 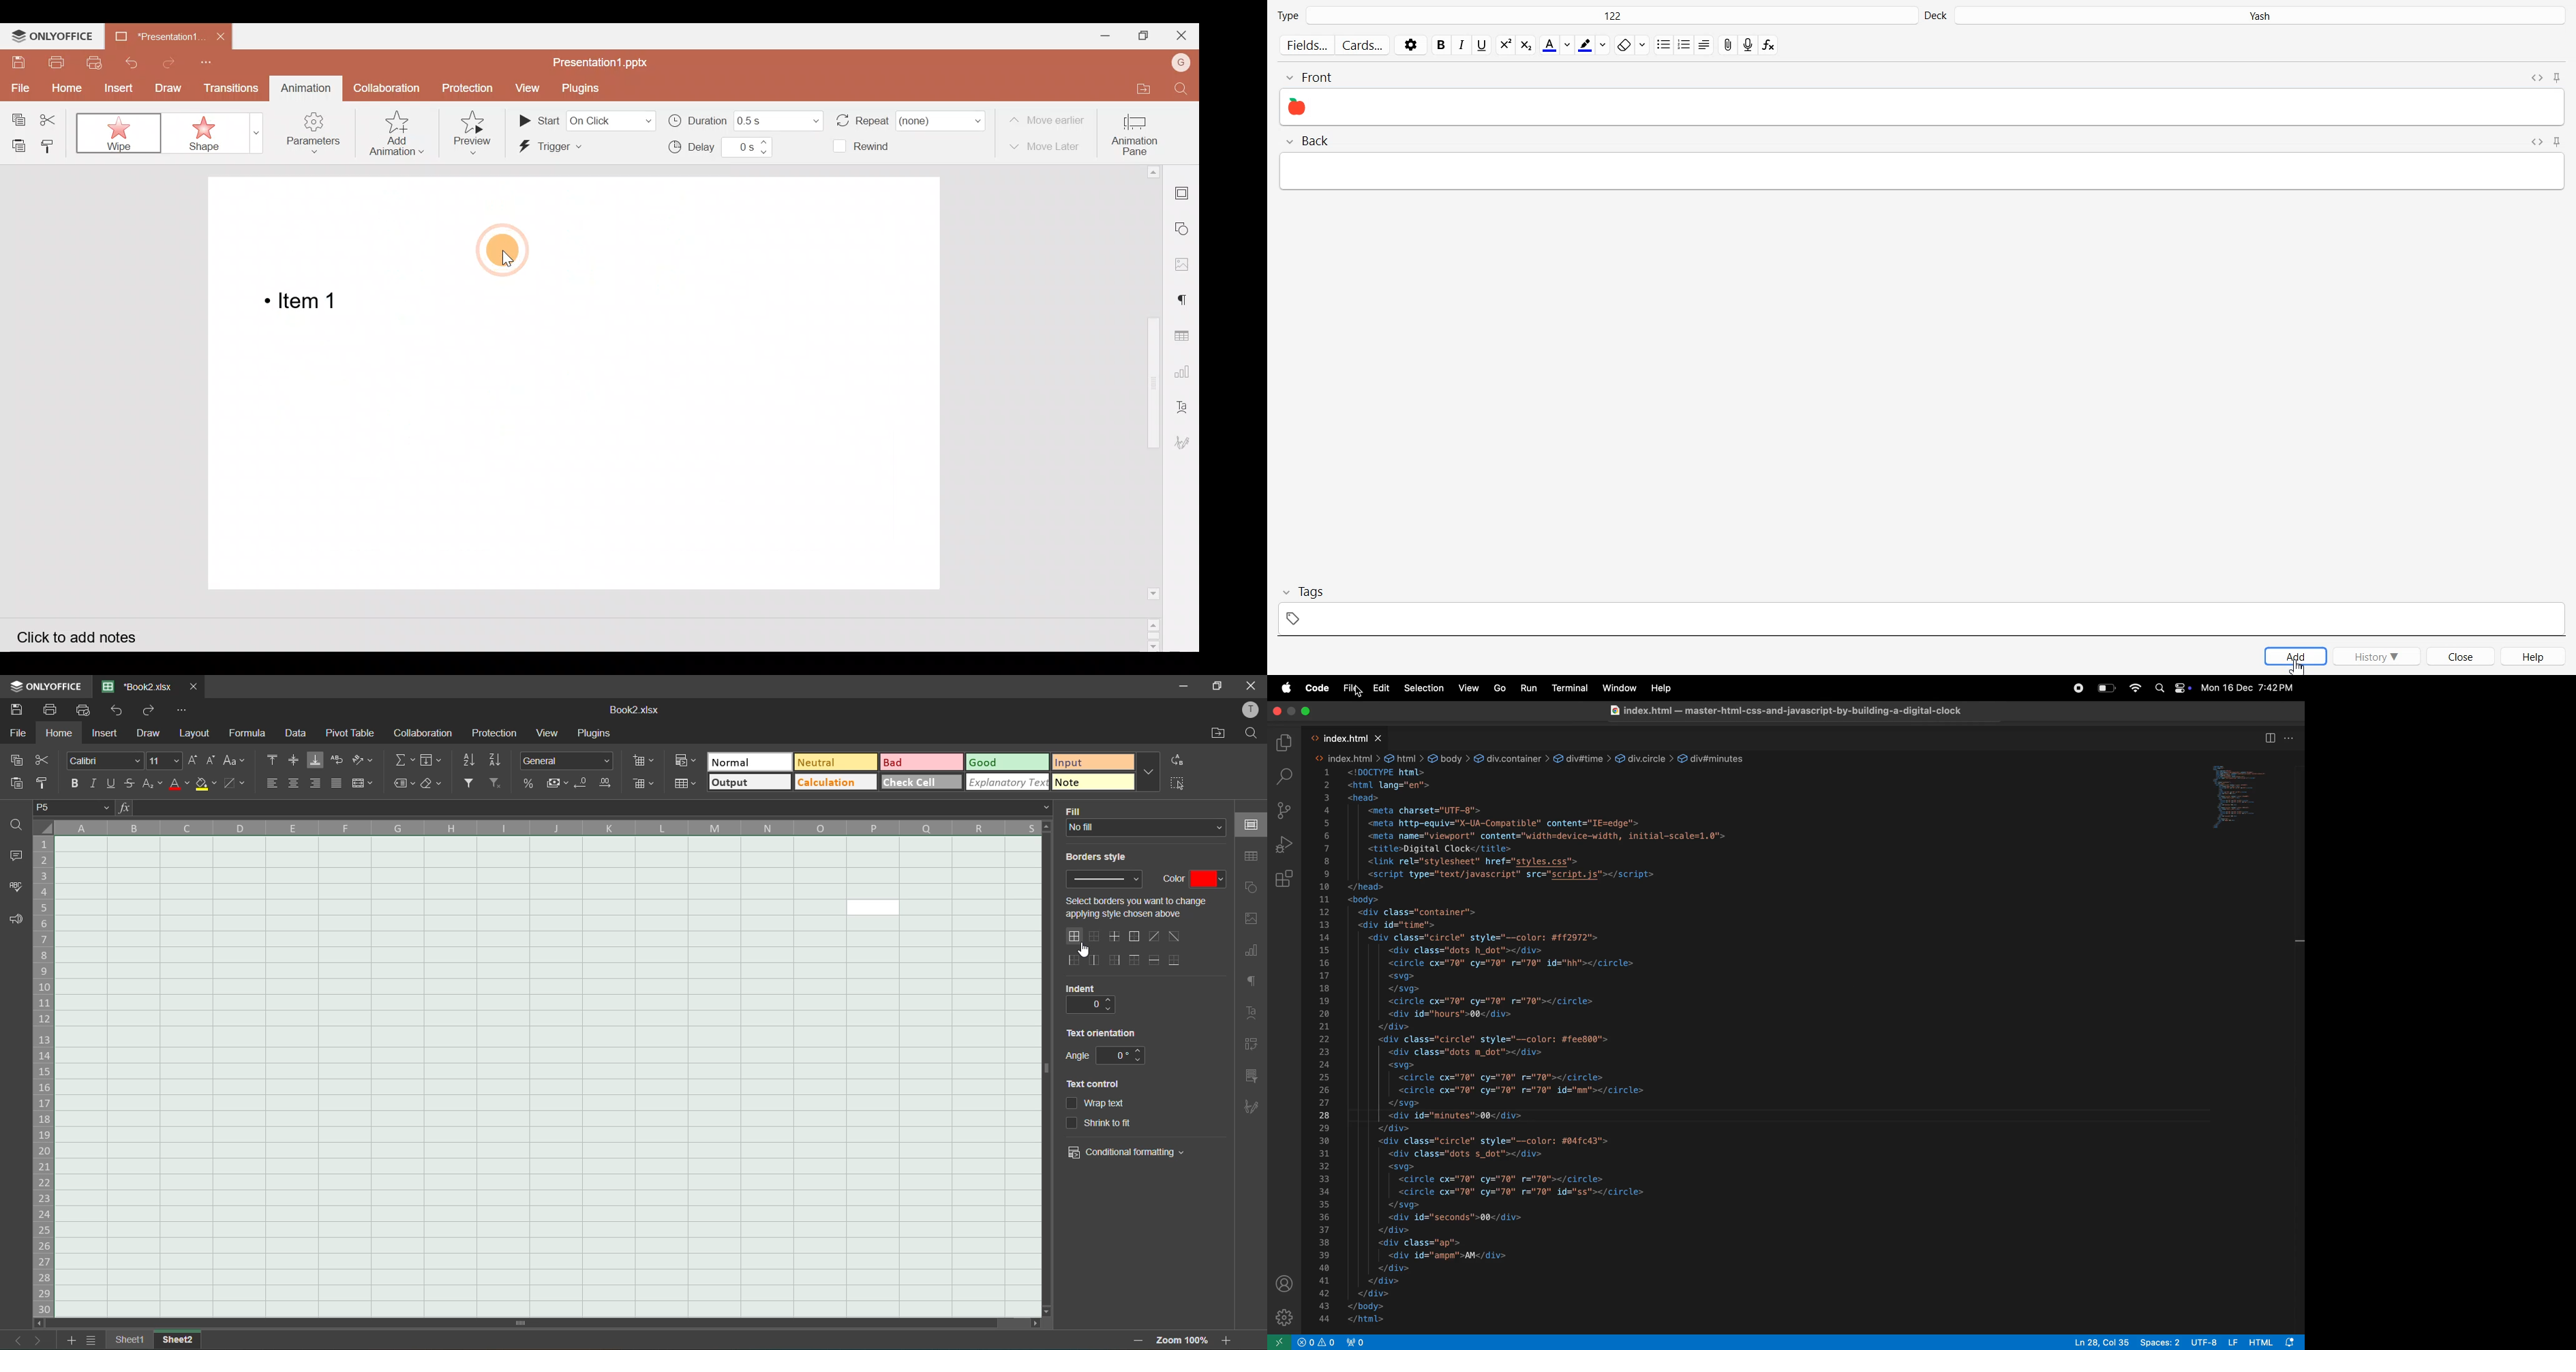 What do you see at coordinates (1121, 1055) in the screenshot?
I see `0` at bounding box center [1121, 1055].